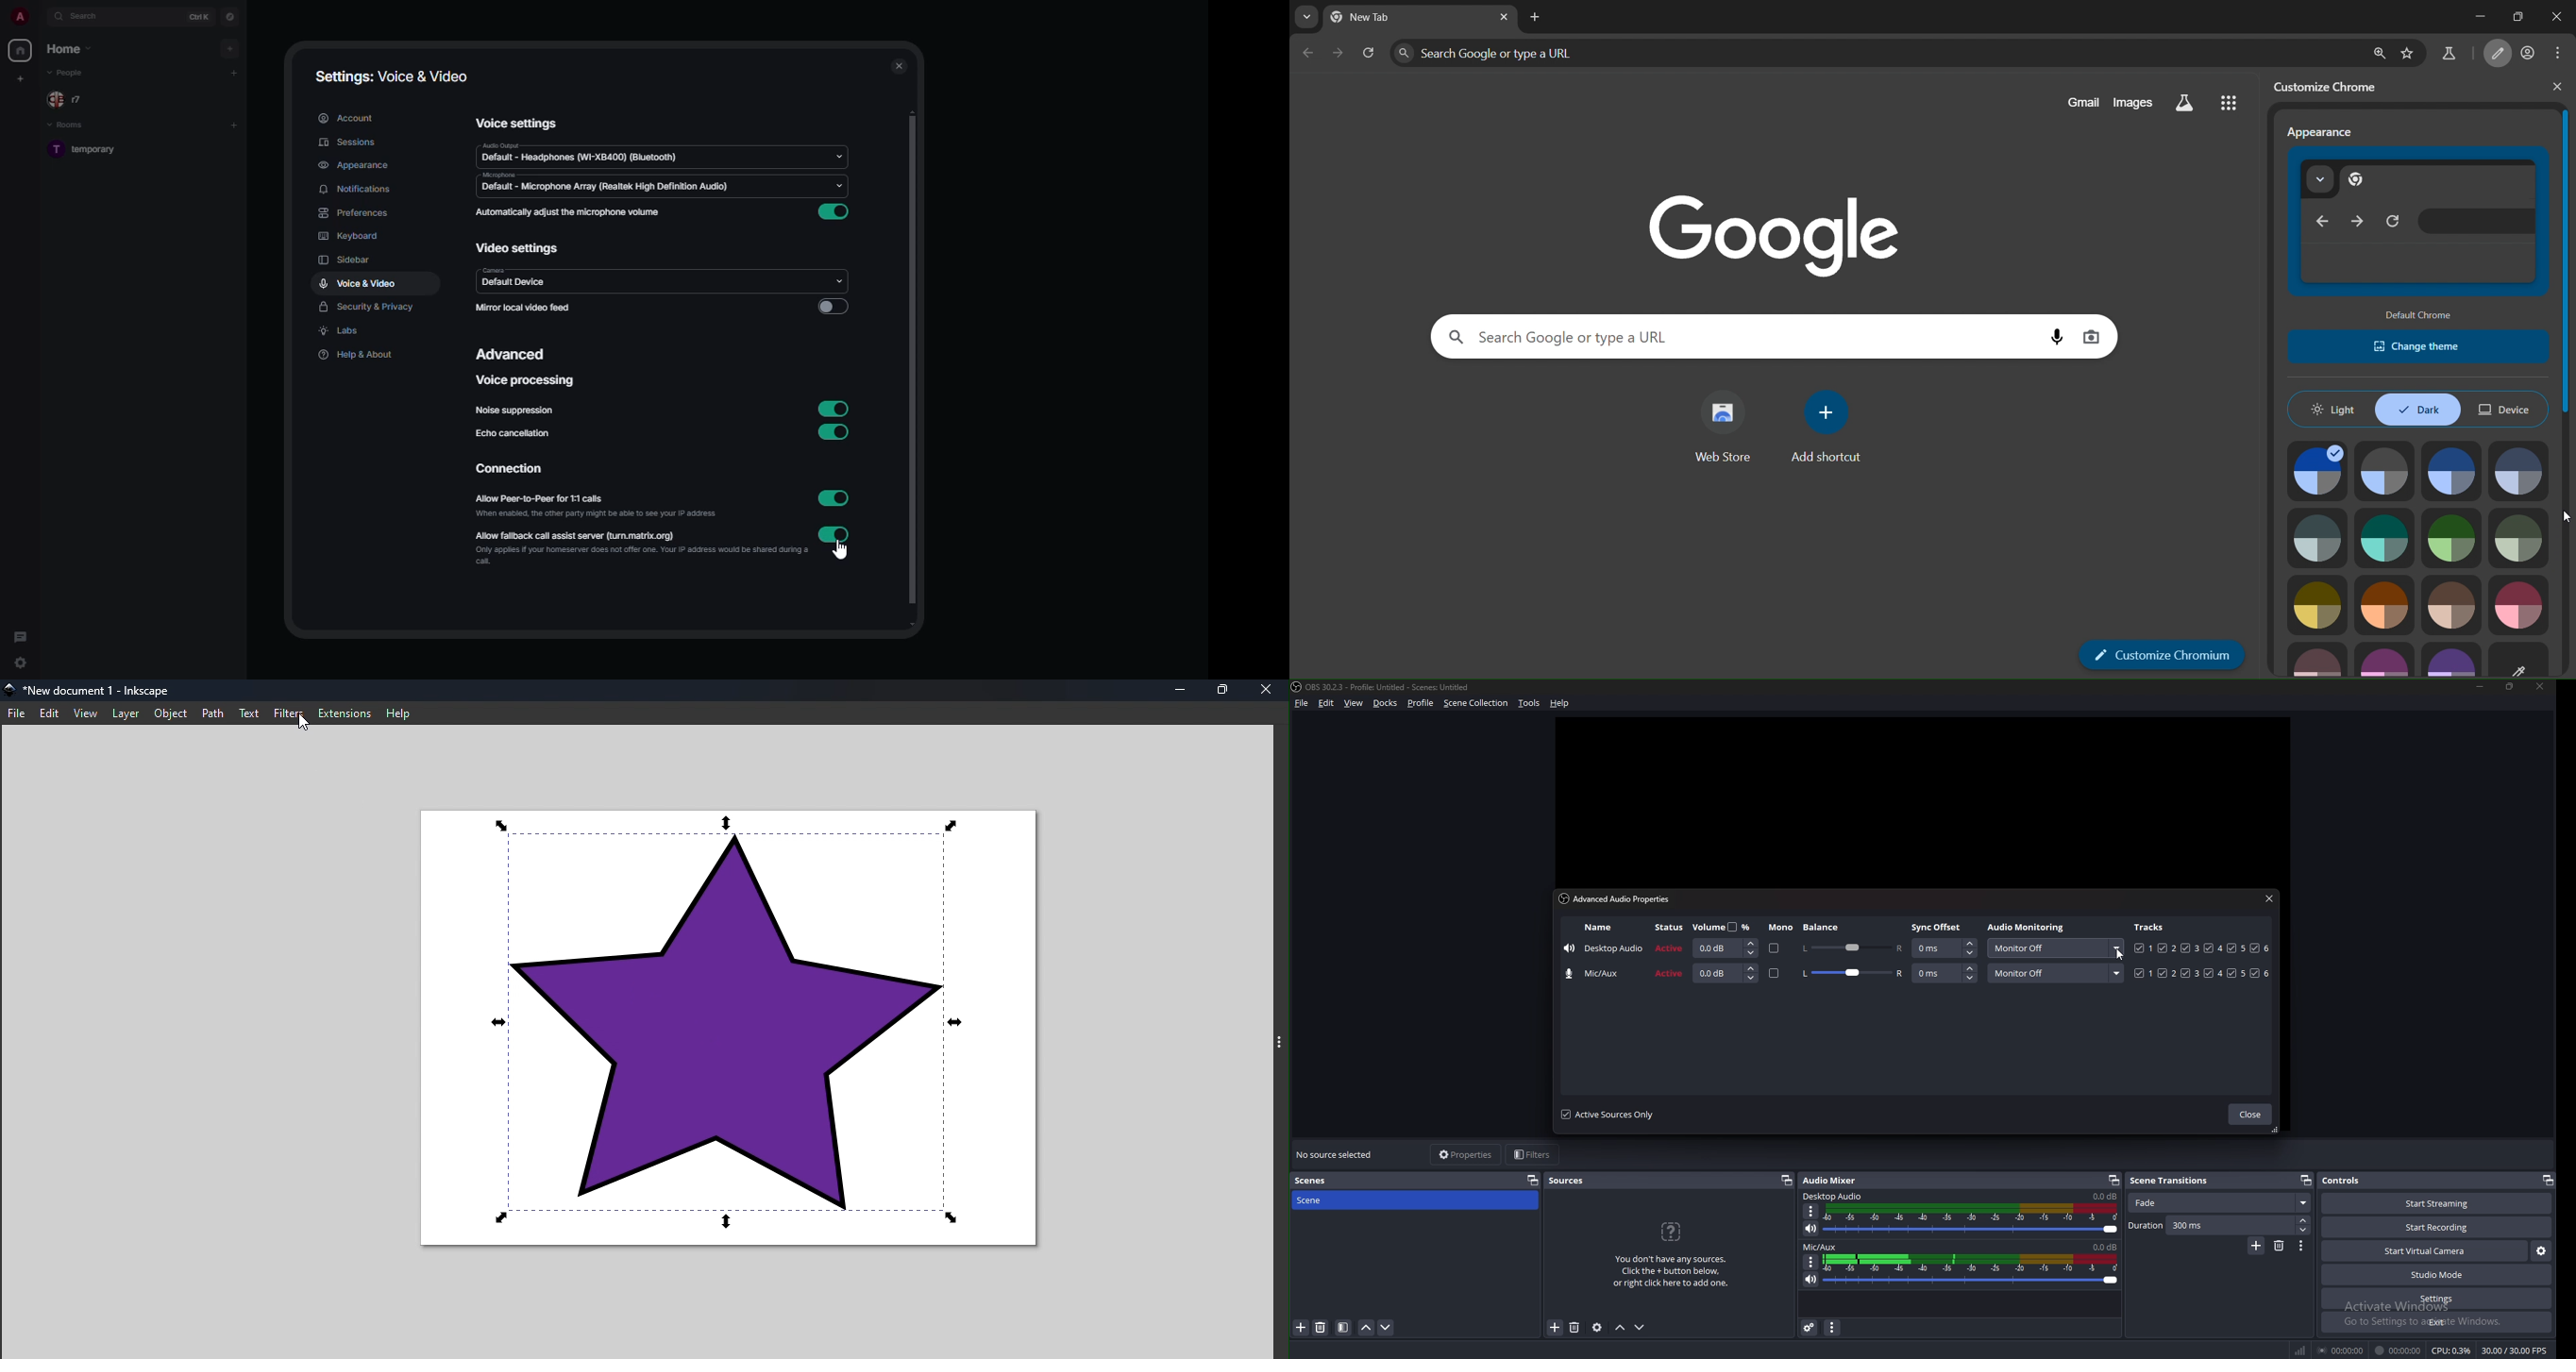 The width and height of the screenshot is (2576, 1372). What do you see at coordinates (1603, 950) in the screenshot?
I see `desktop audio` at bounding box center [1603, 950].